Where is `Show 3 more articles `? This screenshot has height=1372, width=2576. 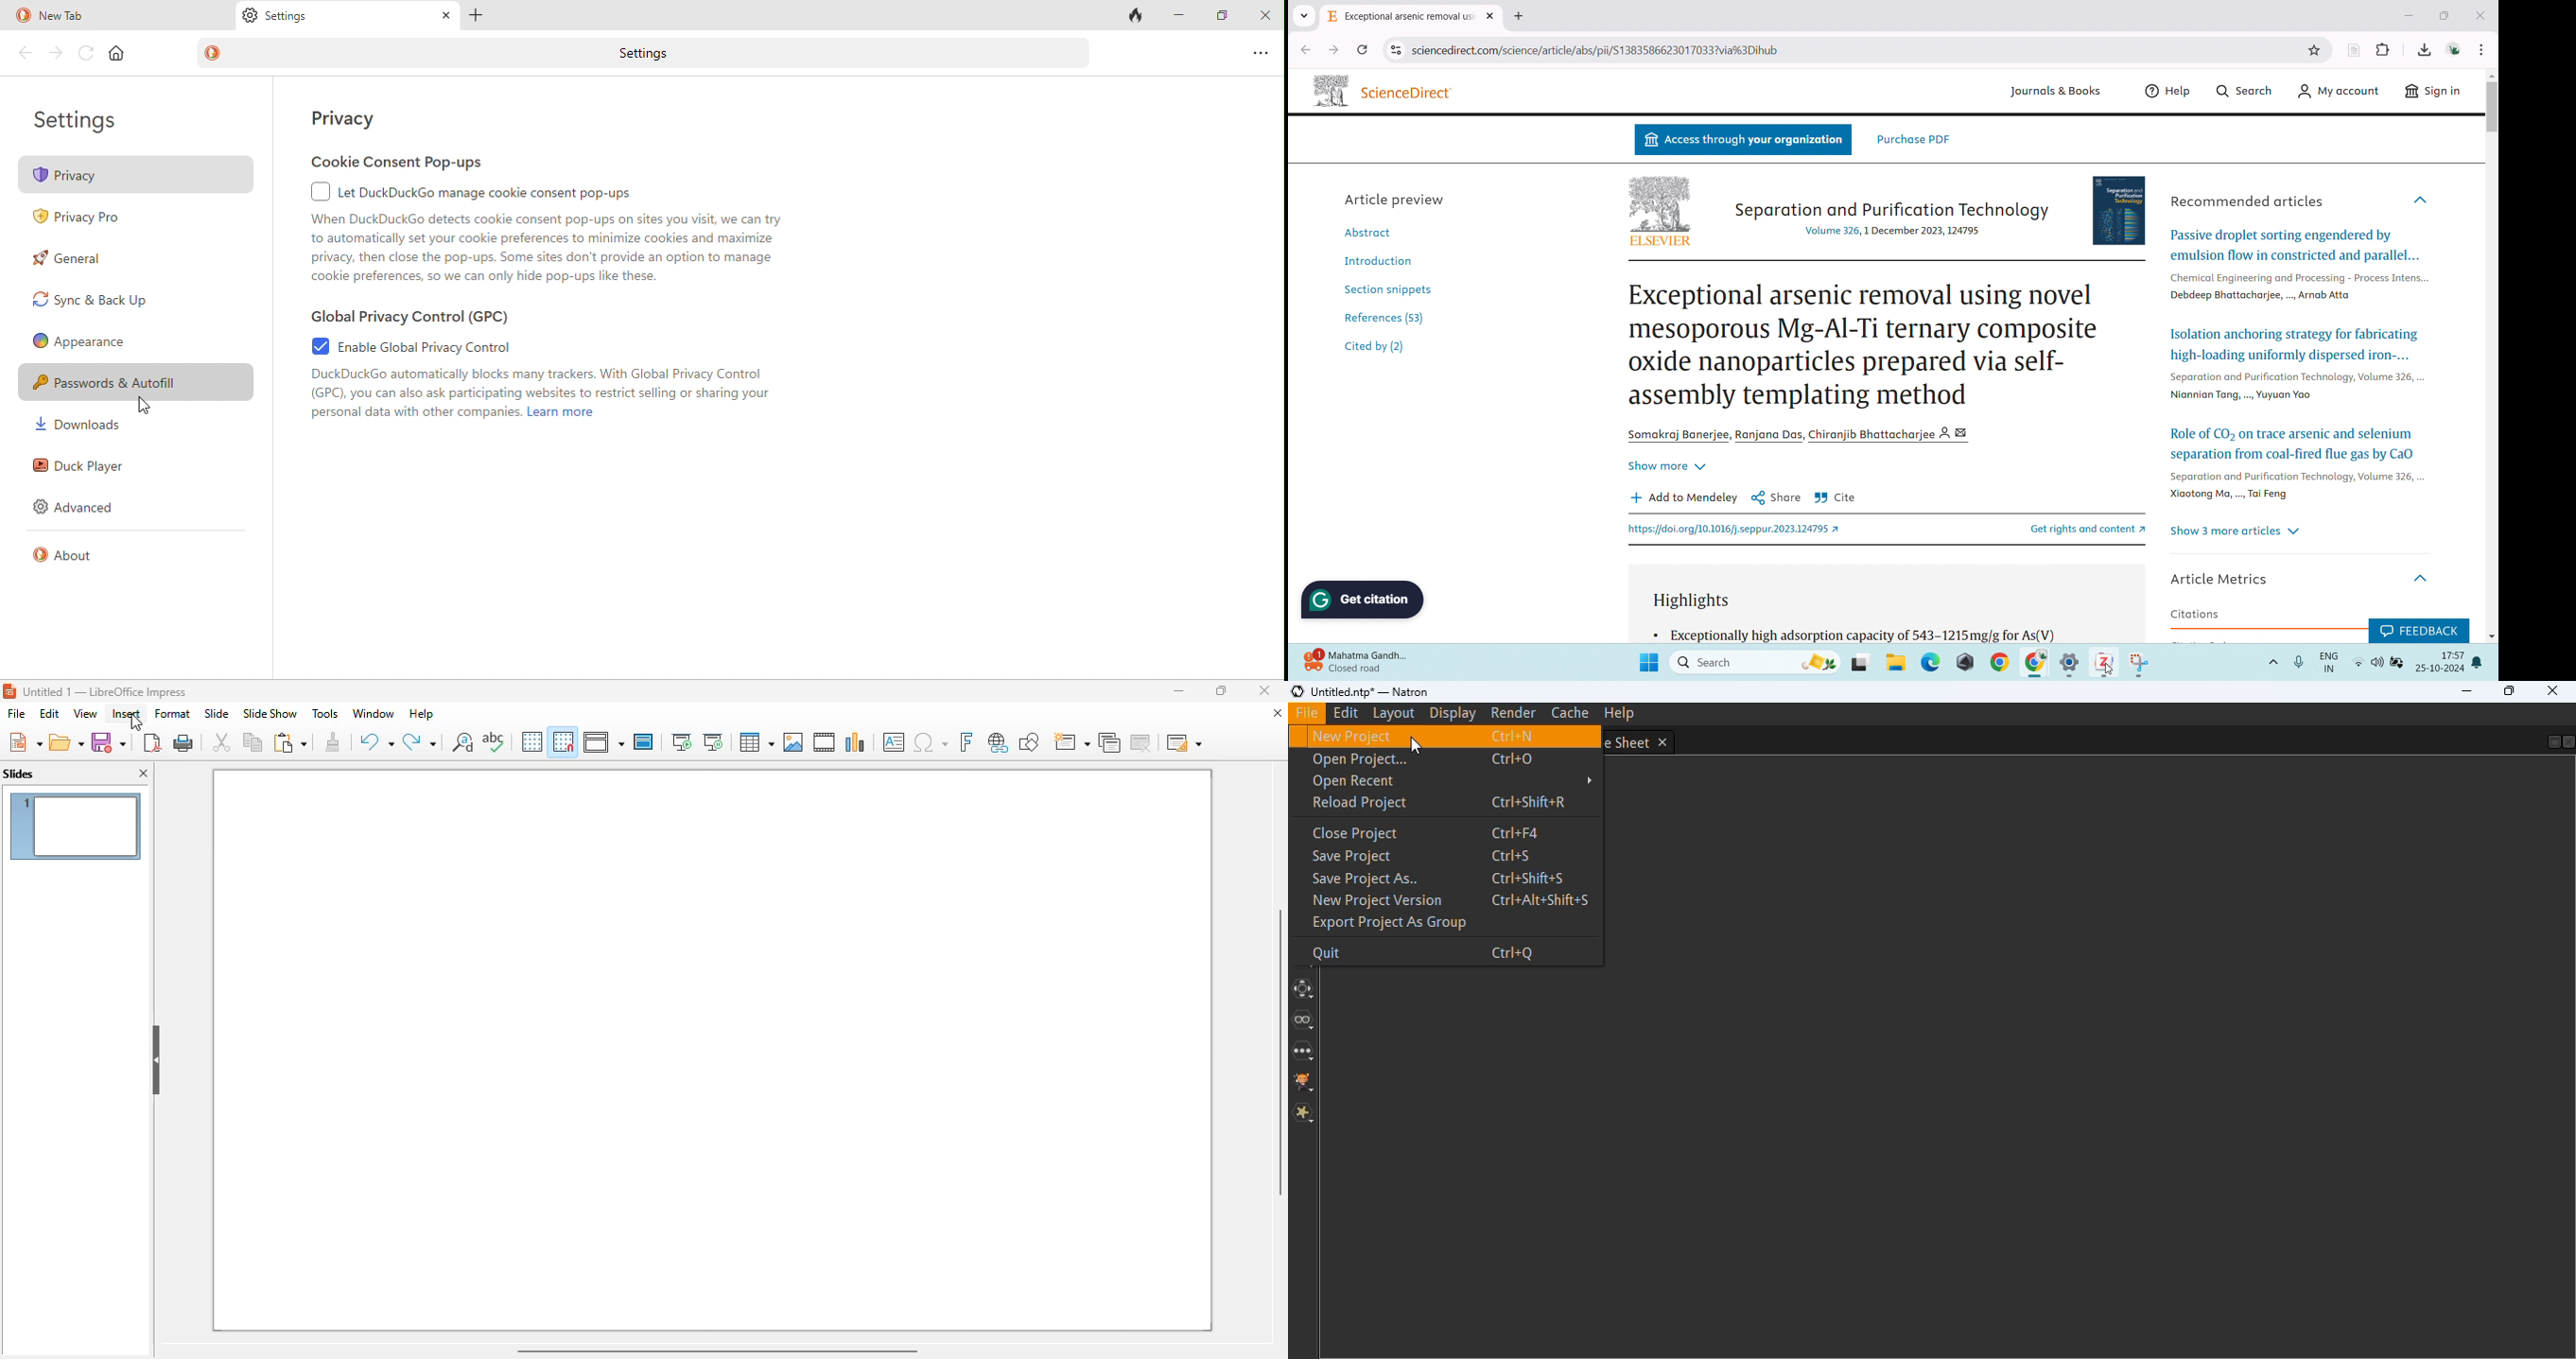
Show 3 more articles  is located at coordinates (2237, 531).